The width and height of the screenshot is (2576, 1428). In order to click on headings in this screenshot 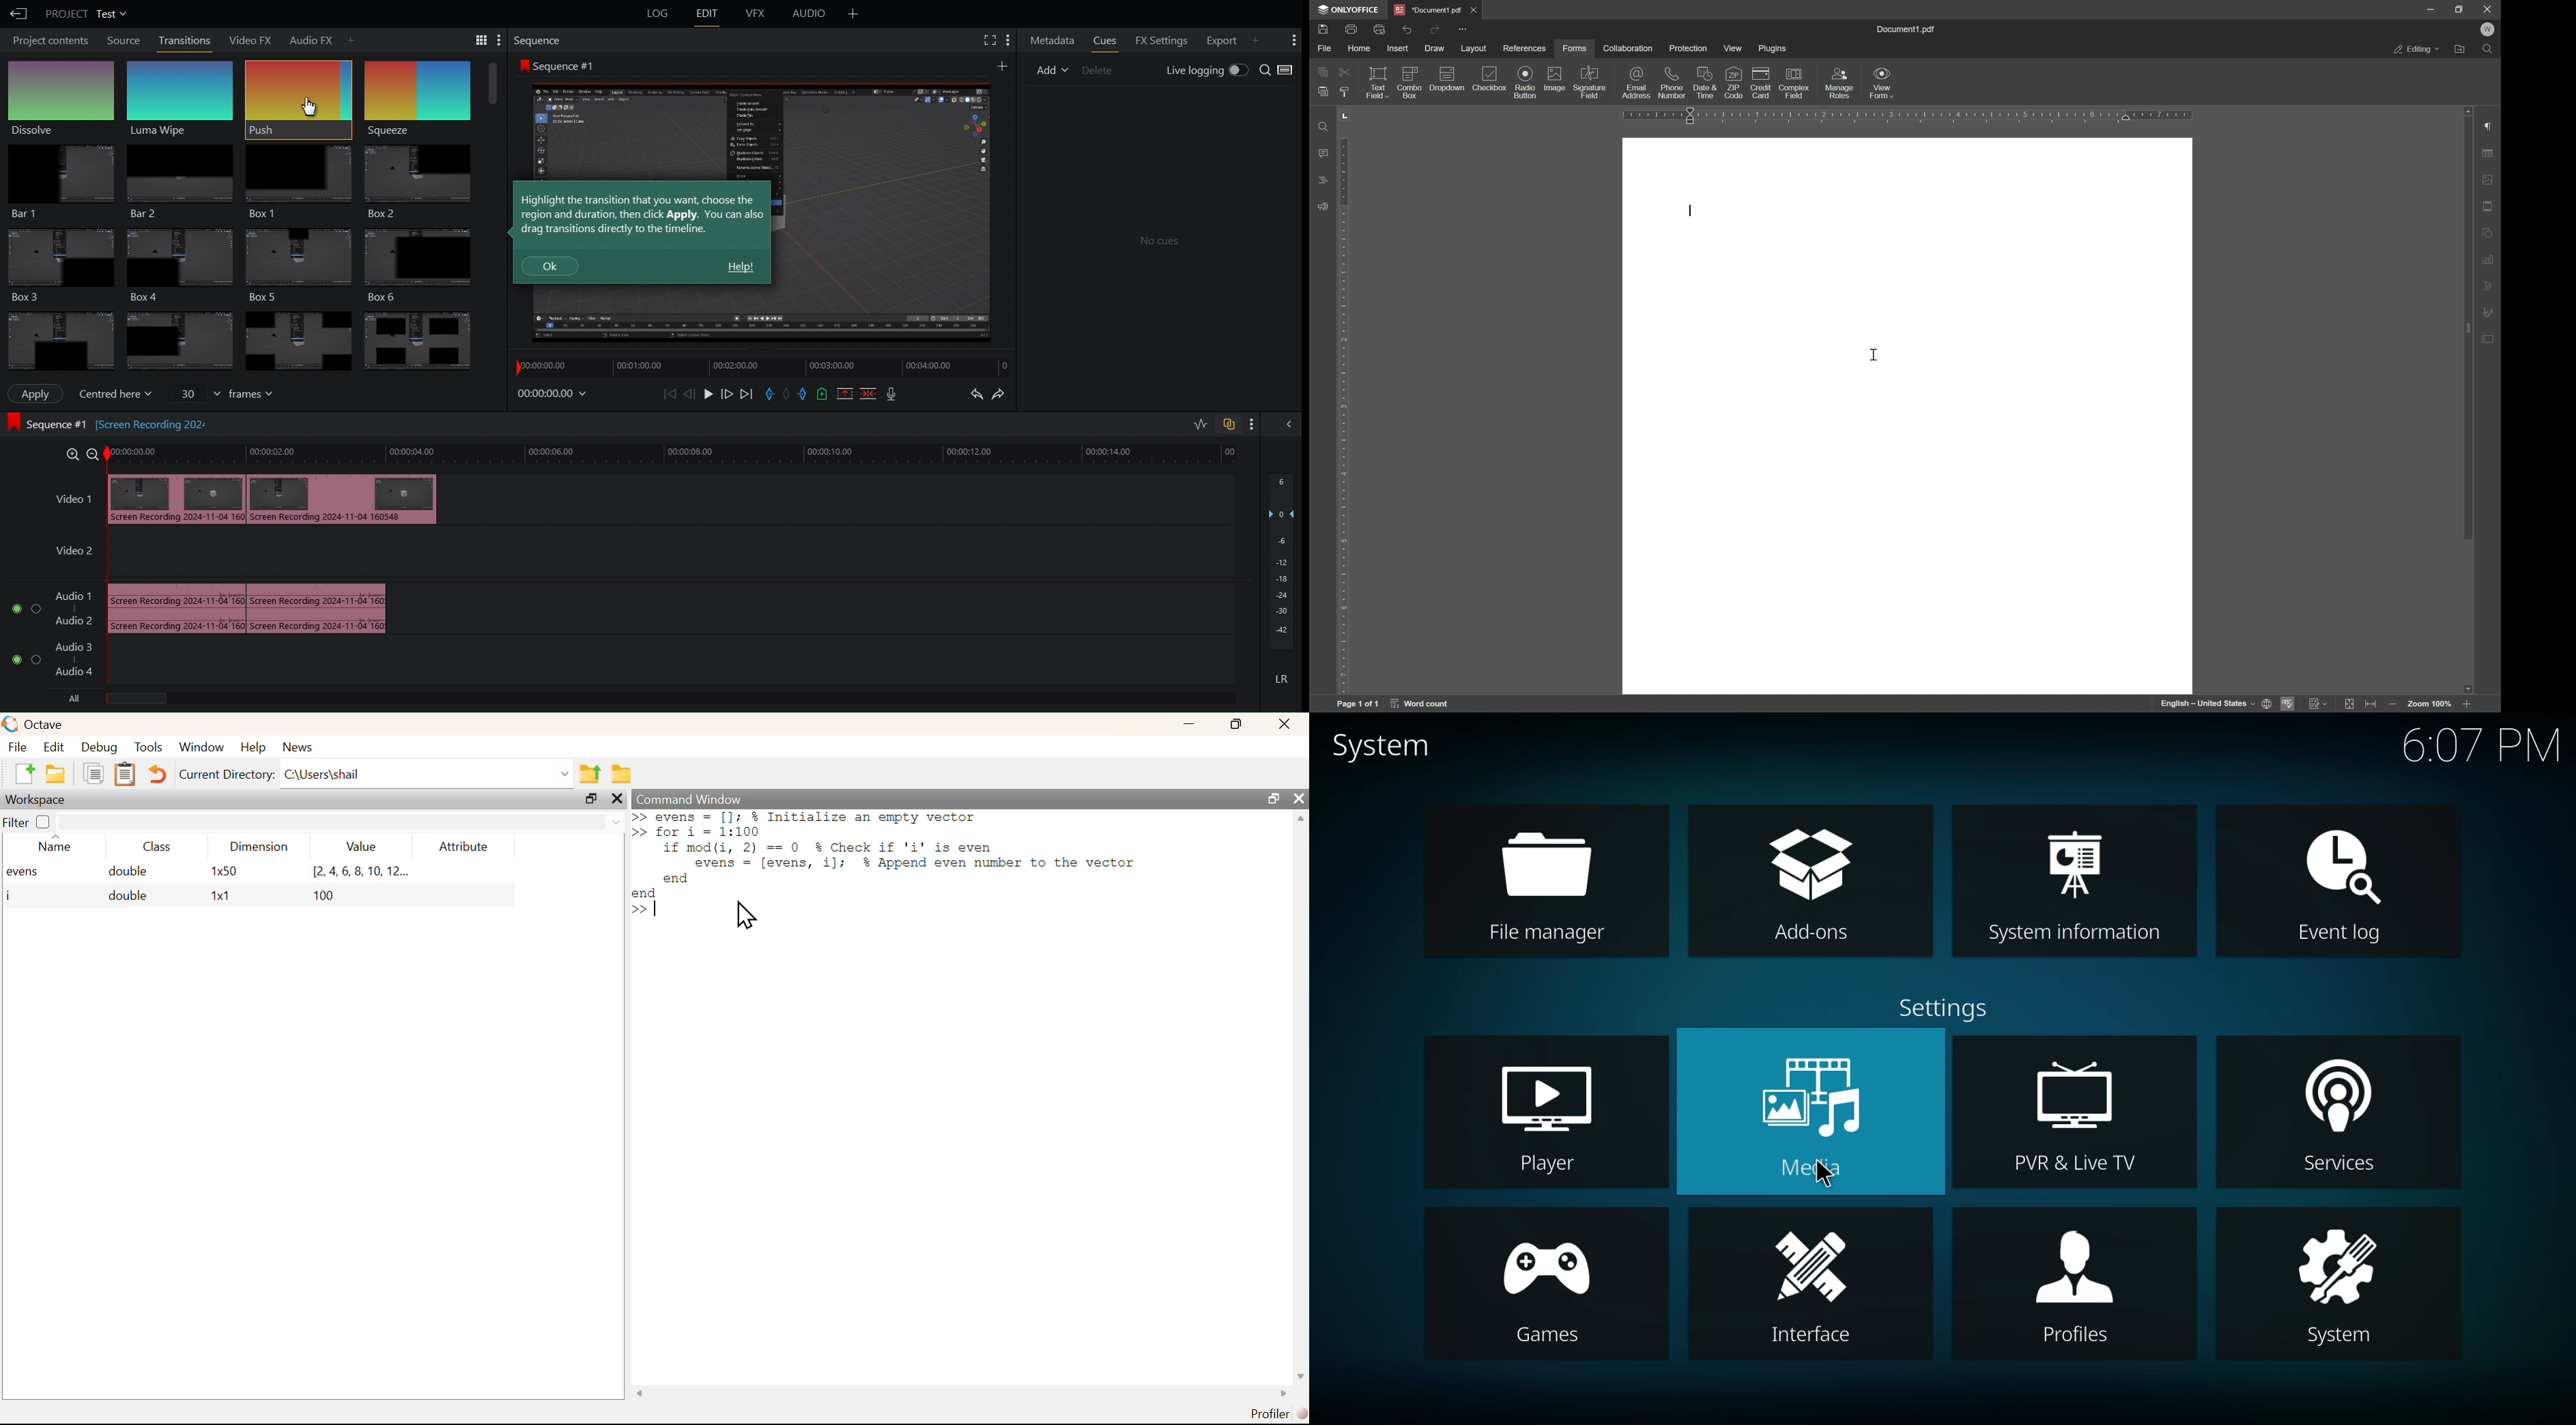, I will do `click(1323, 180)`.